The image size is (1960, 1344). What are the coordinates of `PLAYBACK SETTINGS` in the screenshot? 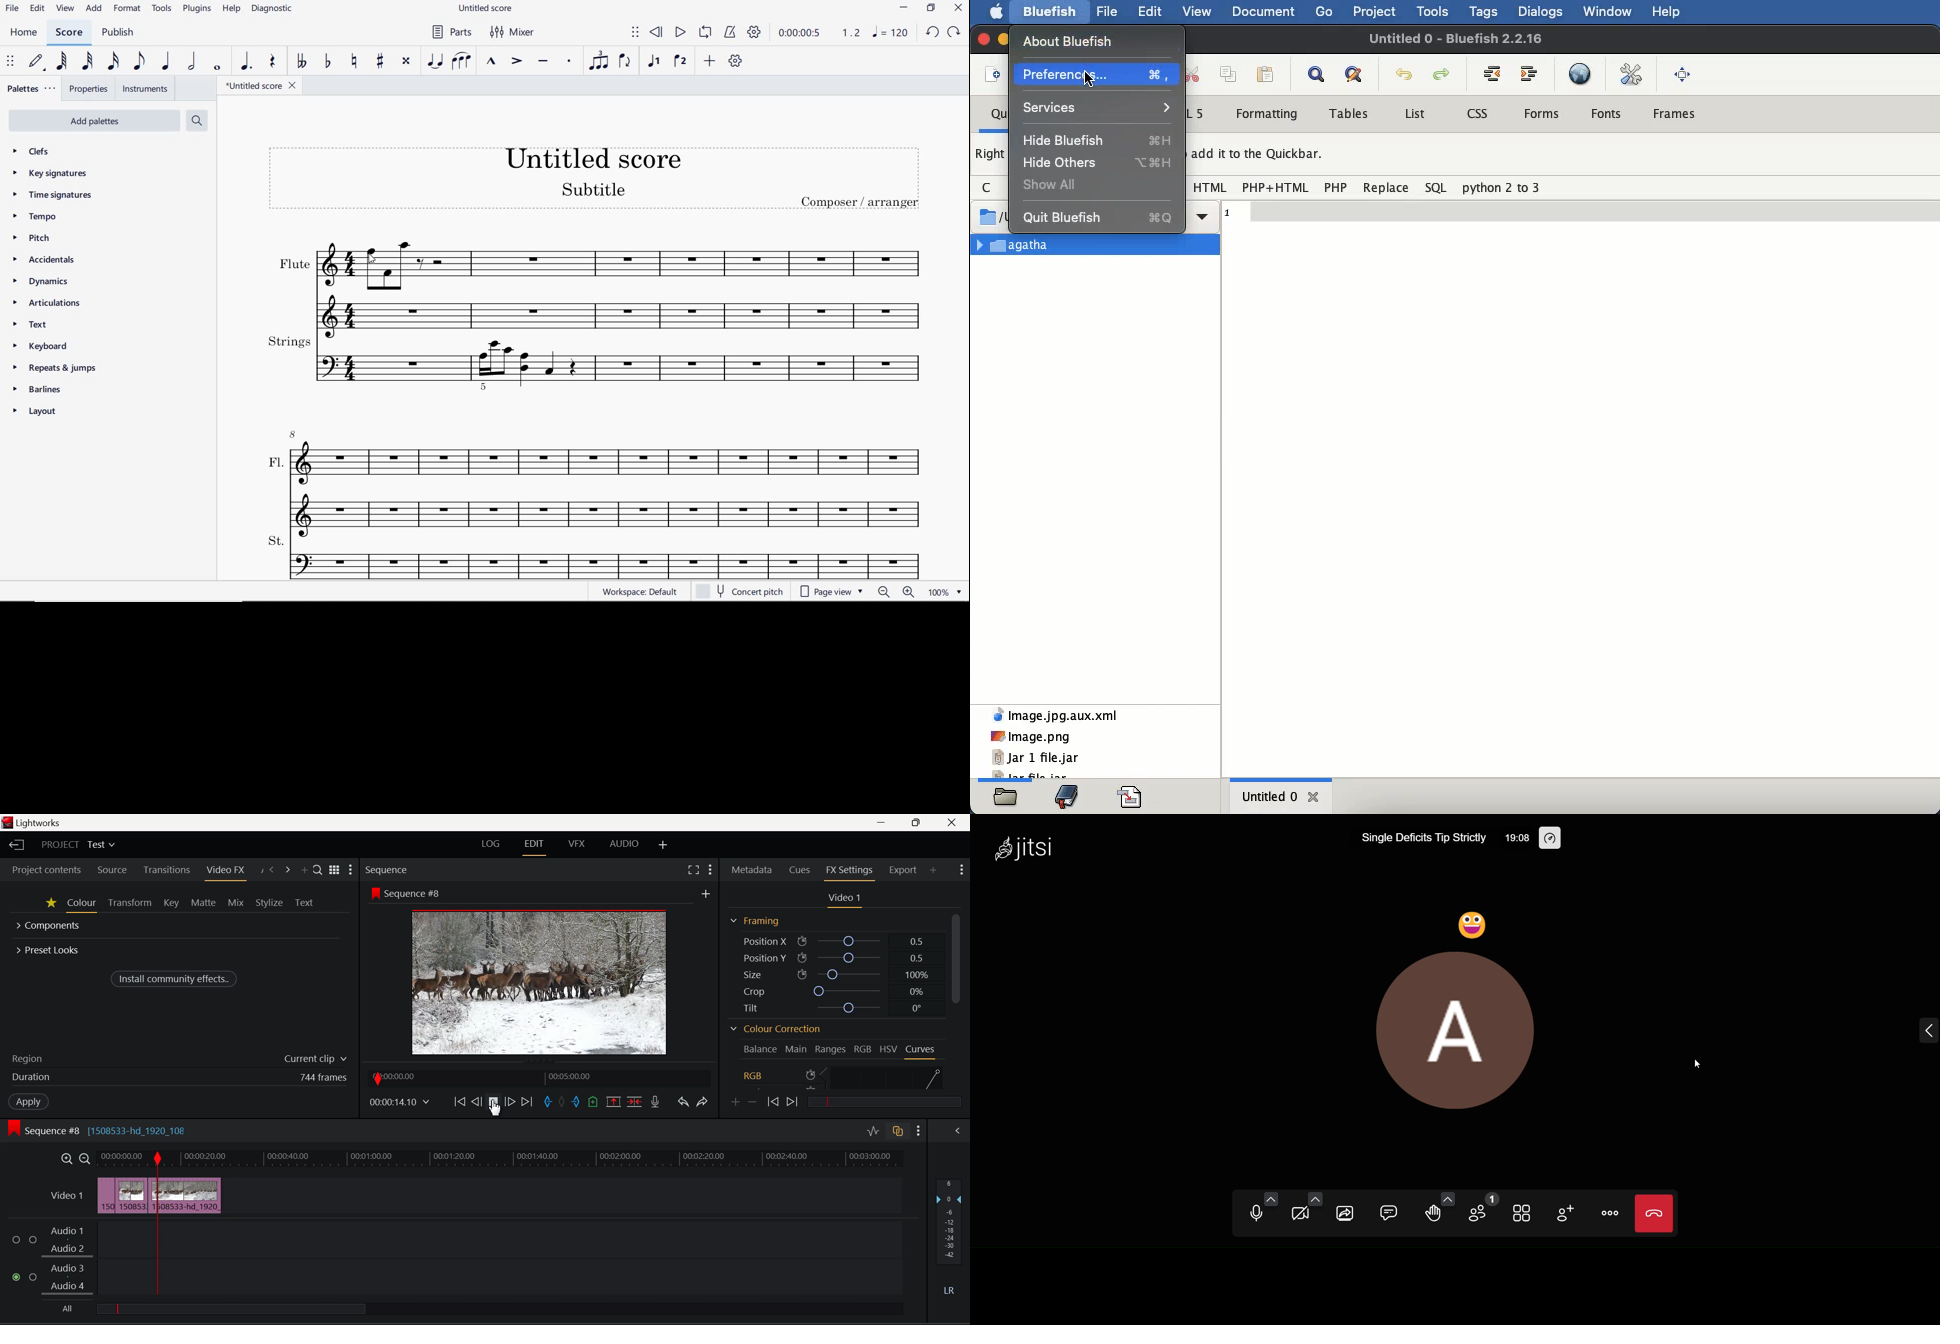 It's located at (755, 32).